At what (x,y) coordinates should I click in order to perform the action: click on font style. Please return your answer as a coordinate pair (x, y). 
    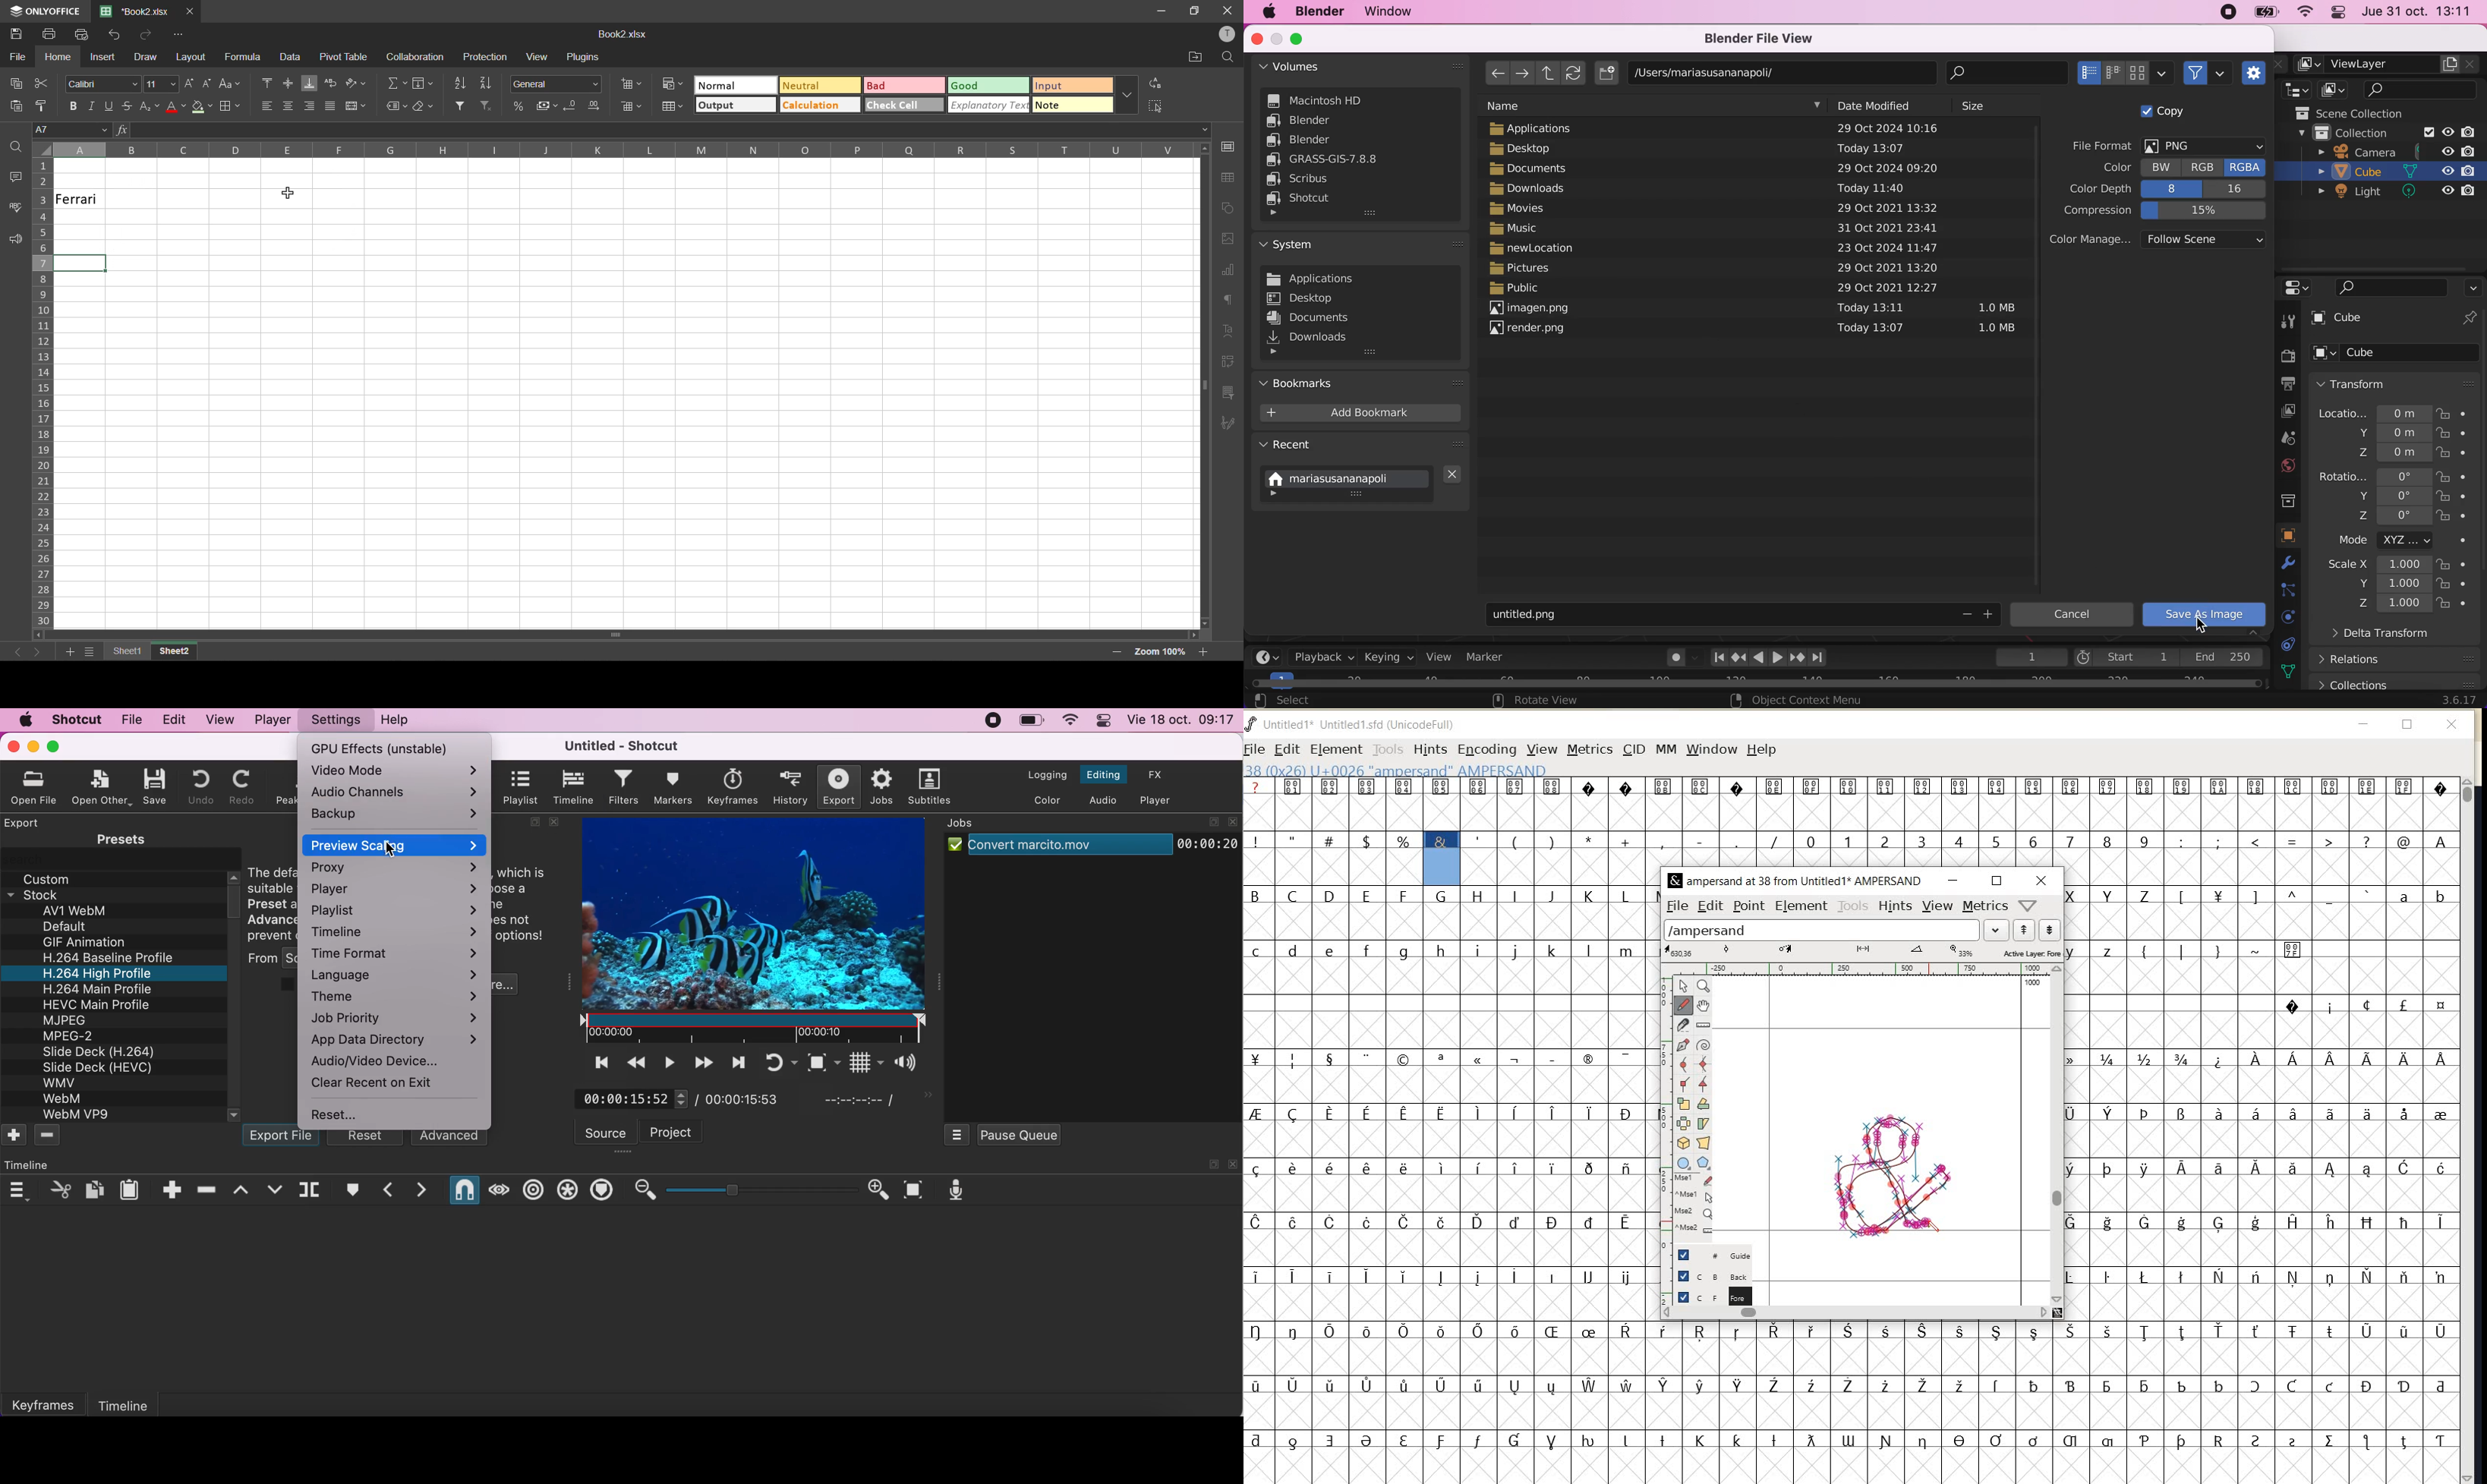
    Looking at the image, I should click on (102, 85).